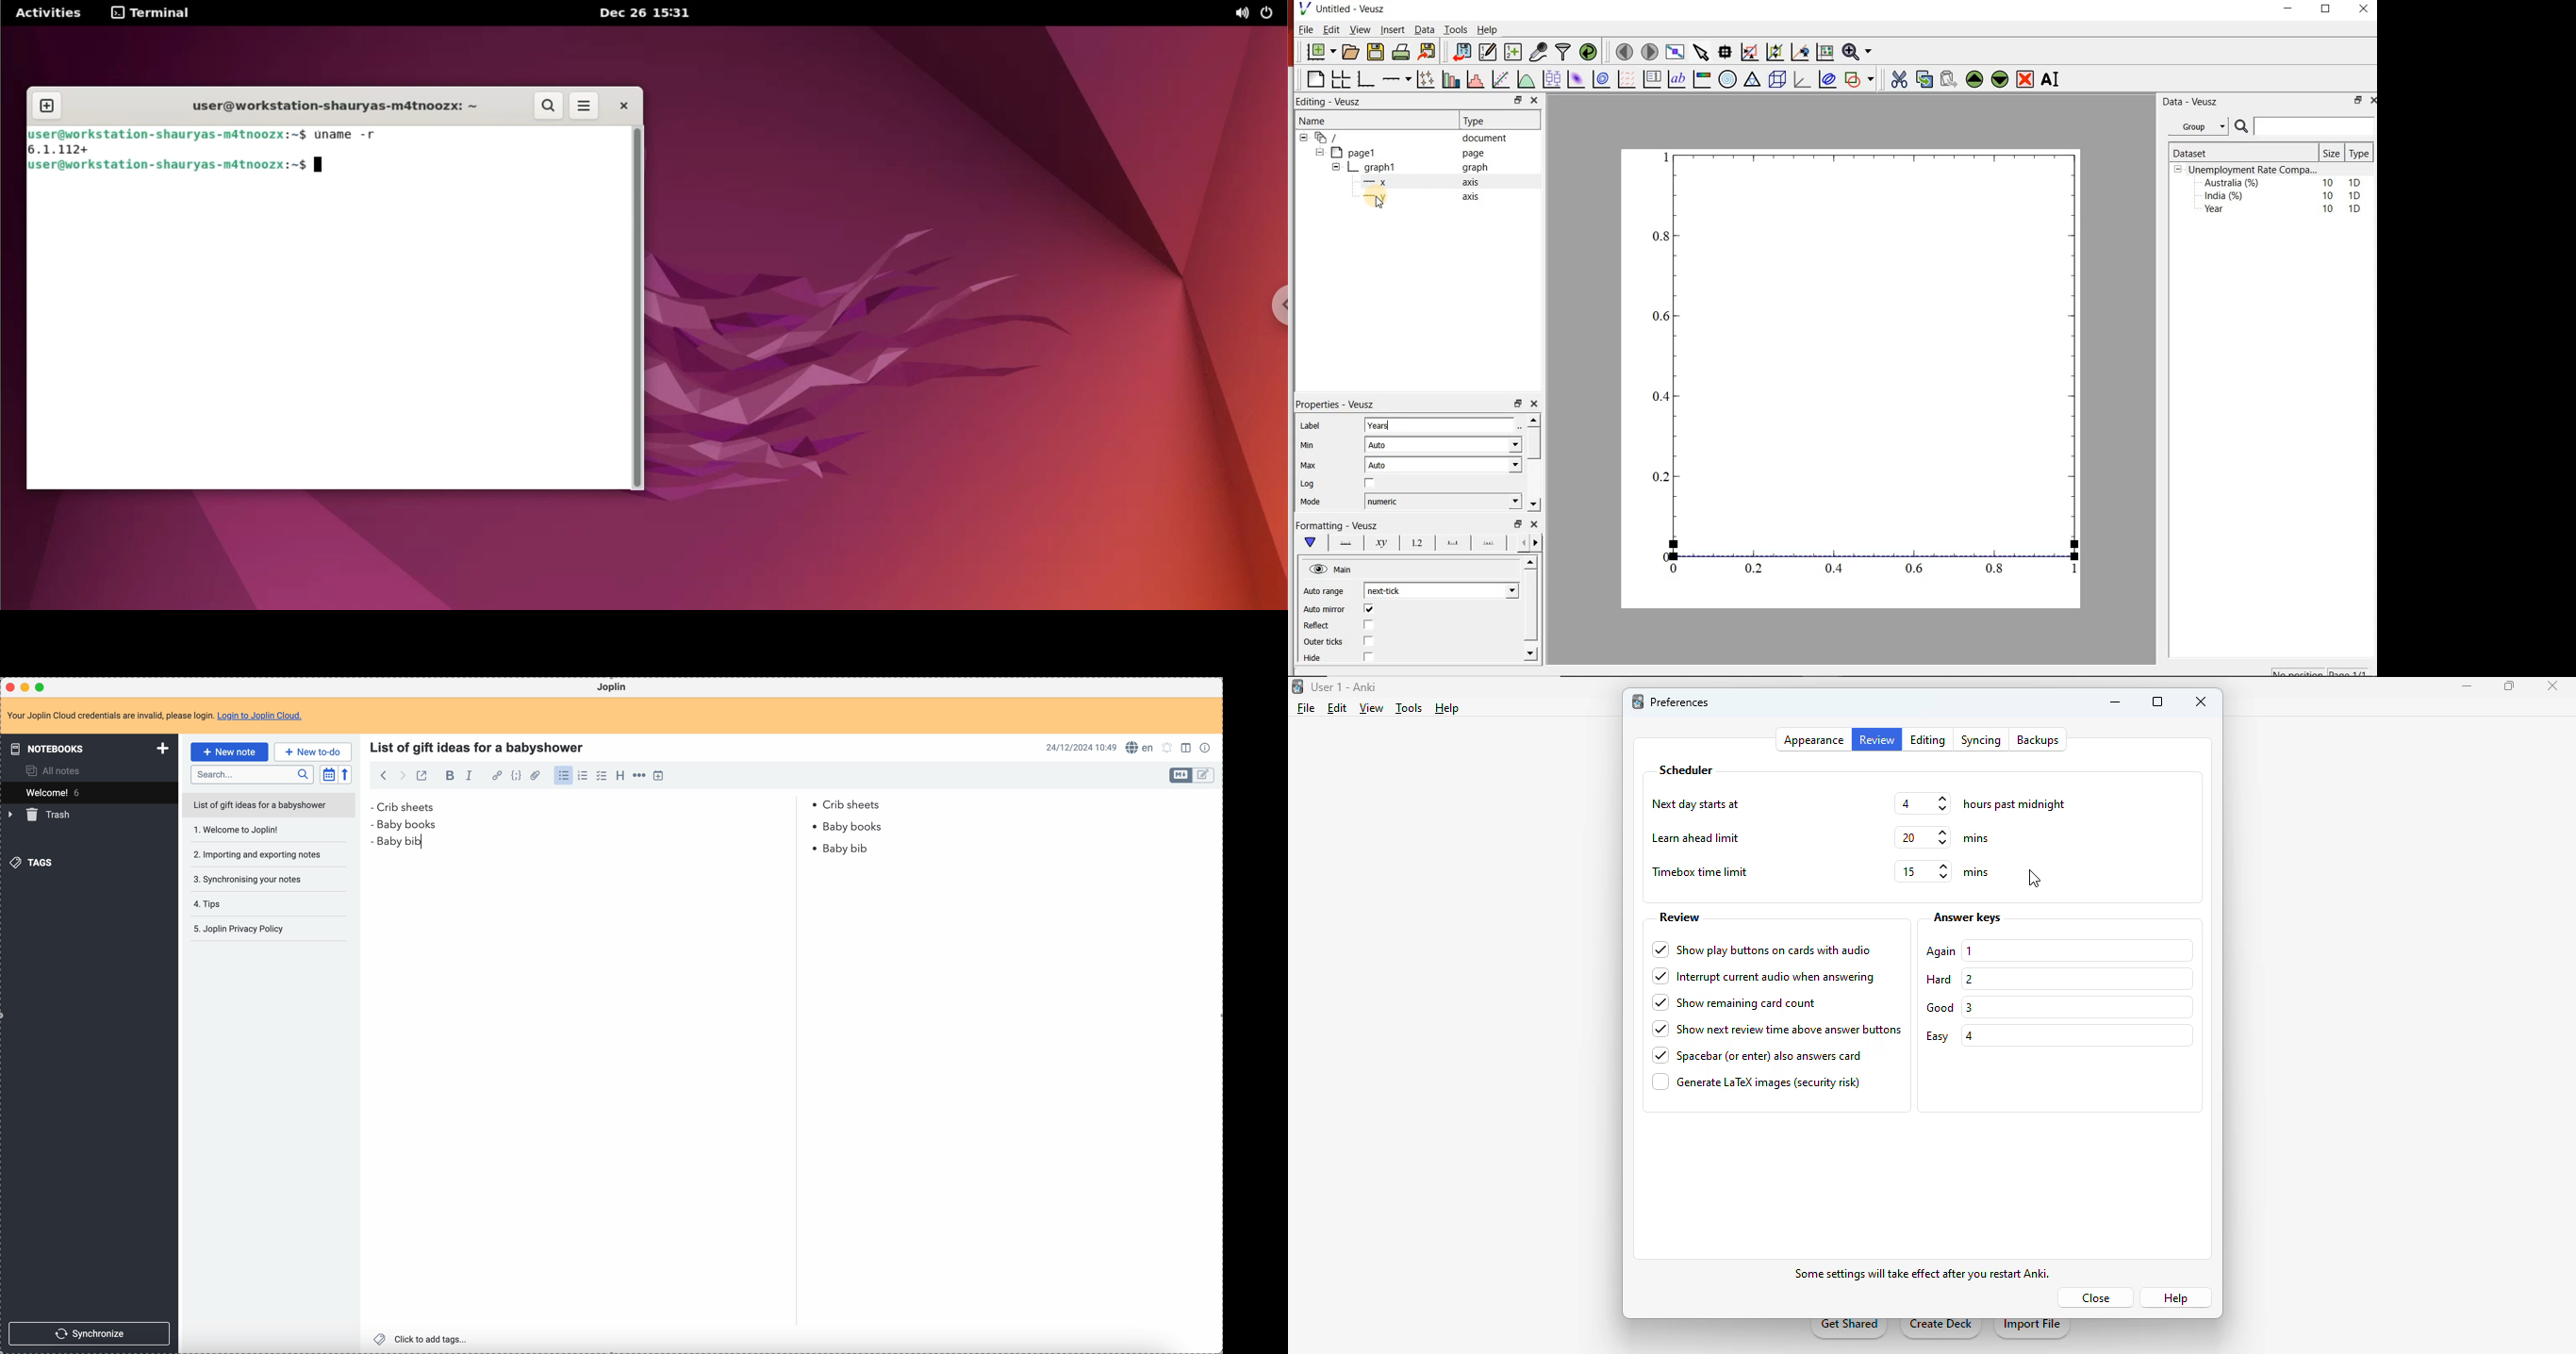 This screenshot has width=2576, height=1372. Describe the element at coordinates (1345, 687) in the screenshot. I see `User 1 - Anki` at that location.